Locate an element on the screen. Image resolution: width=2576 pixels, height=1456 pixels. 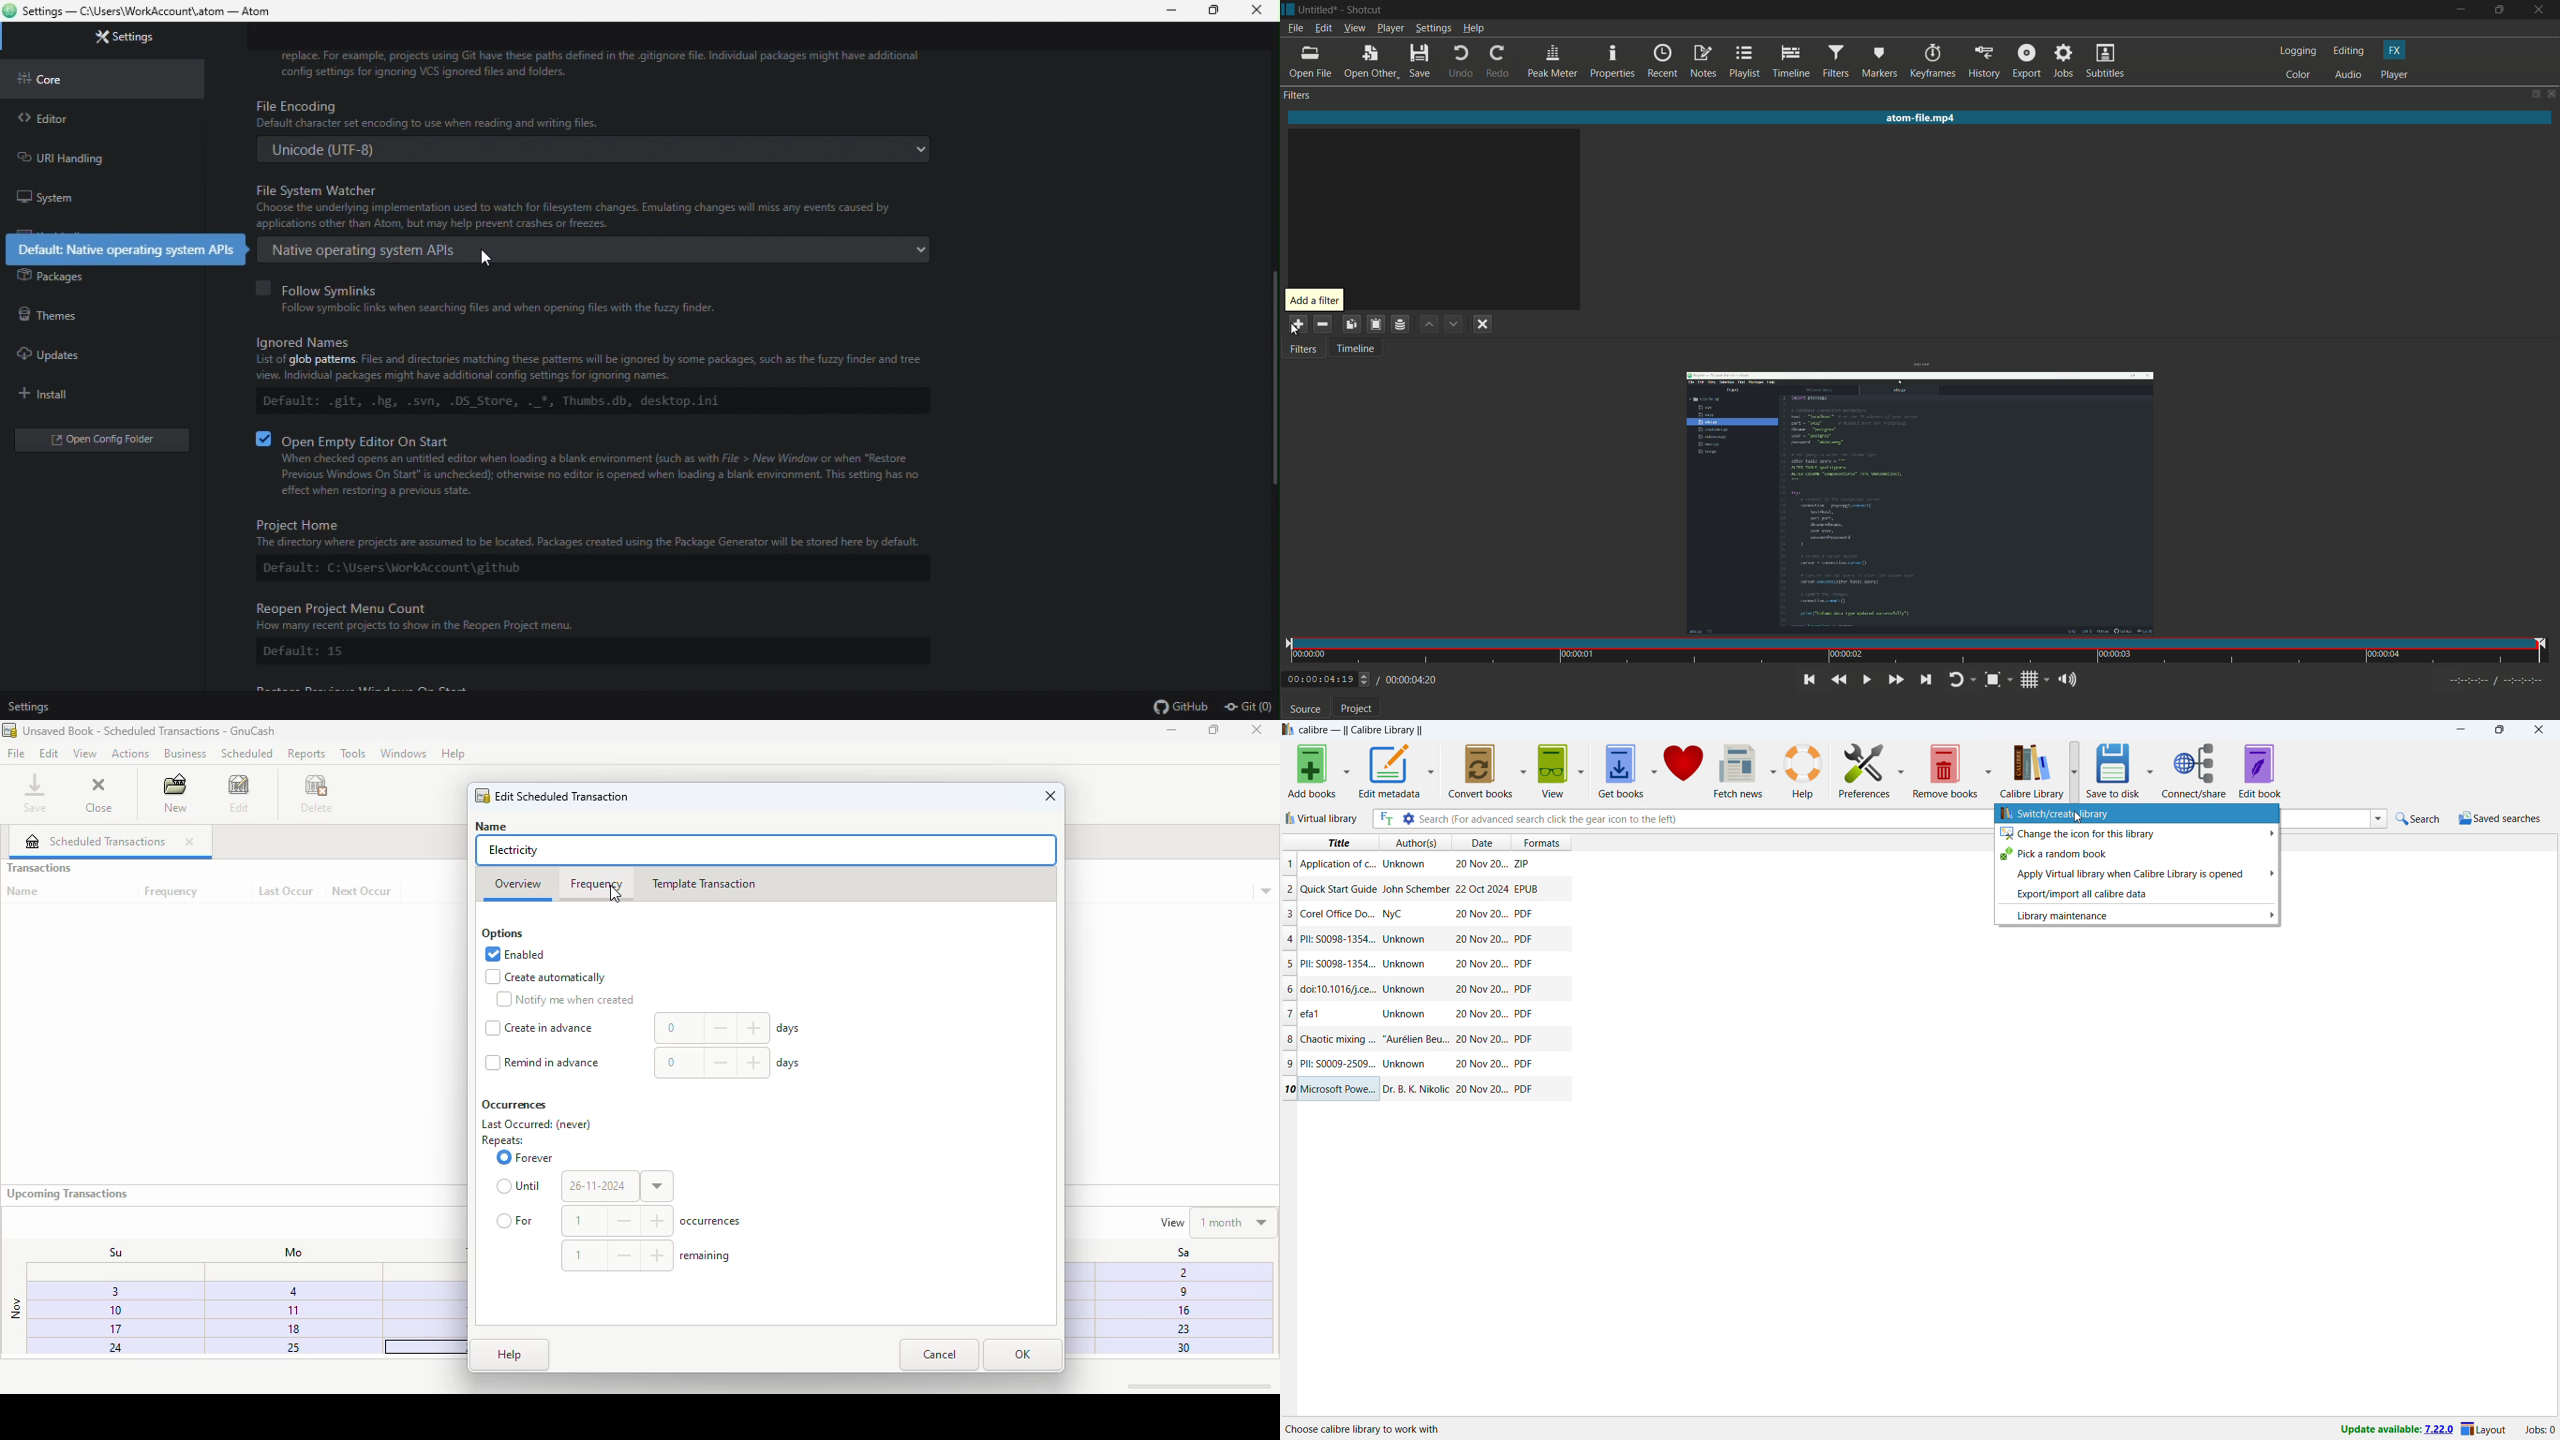
view options is located at coordinates (1582, 771).